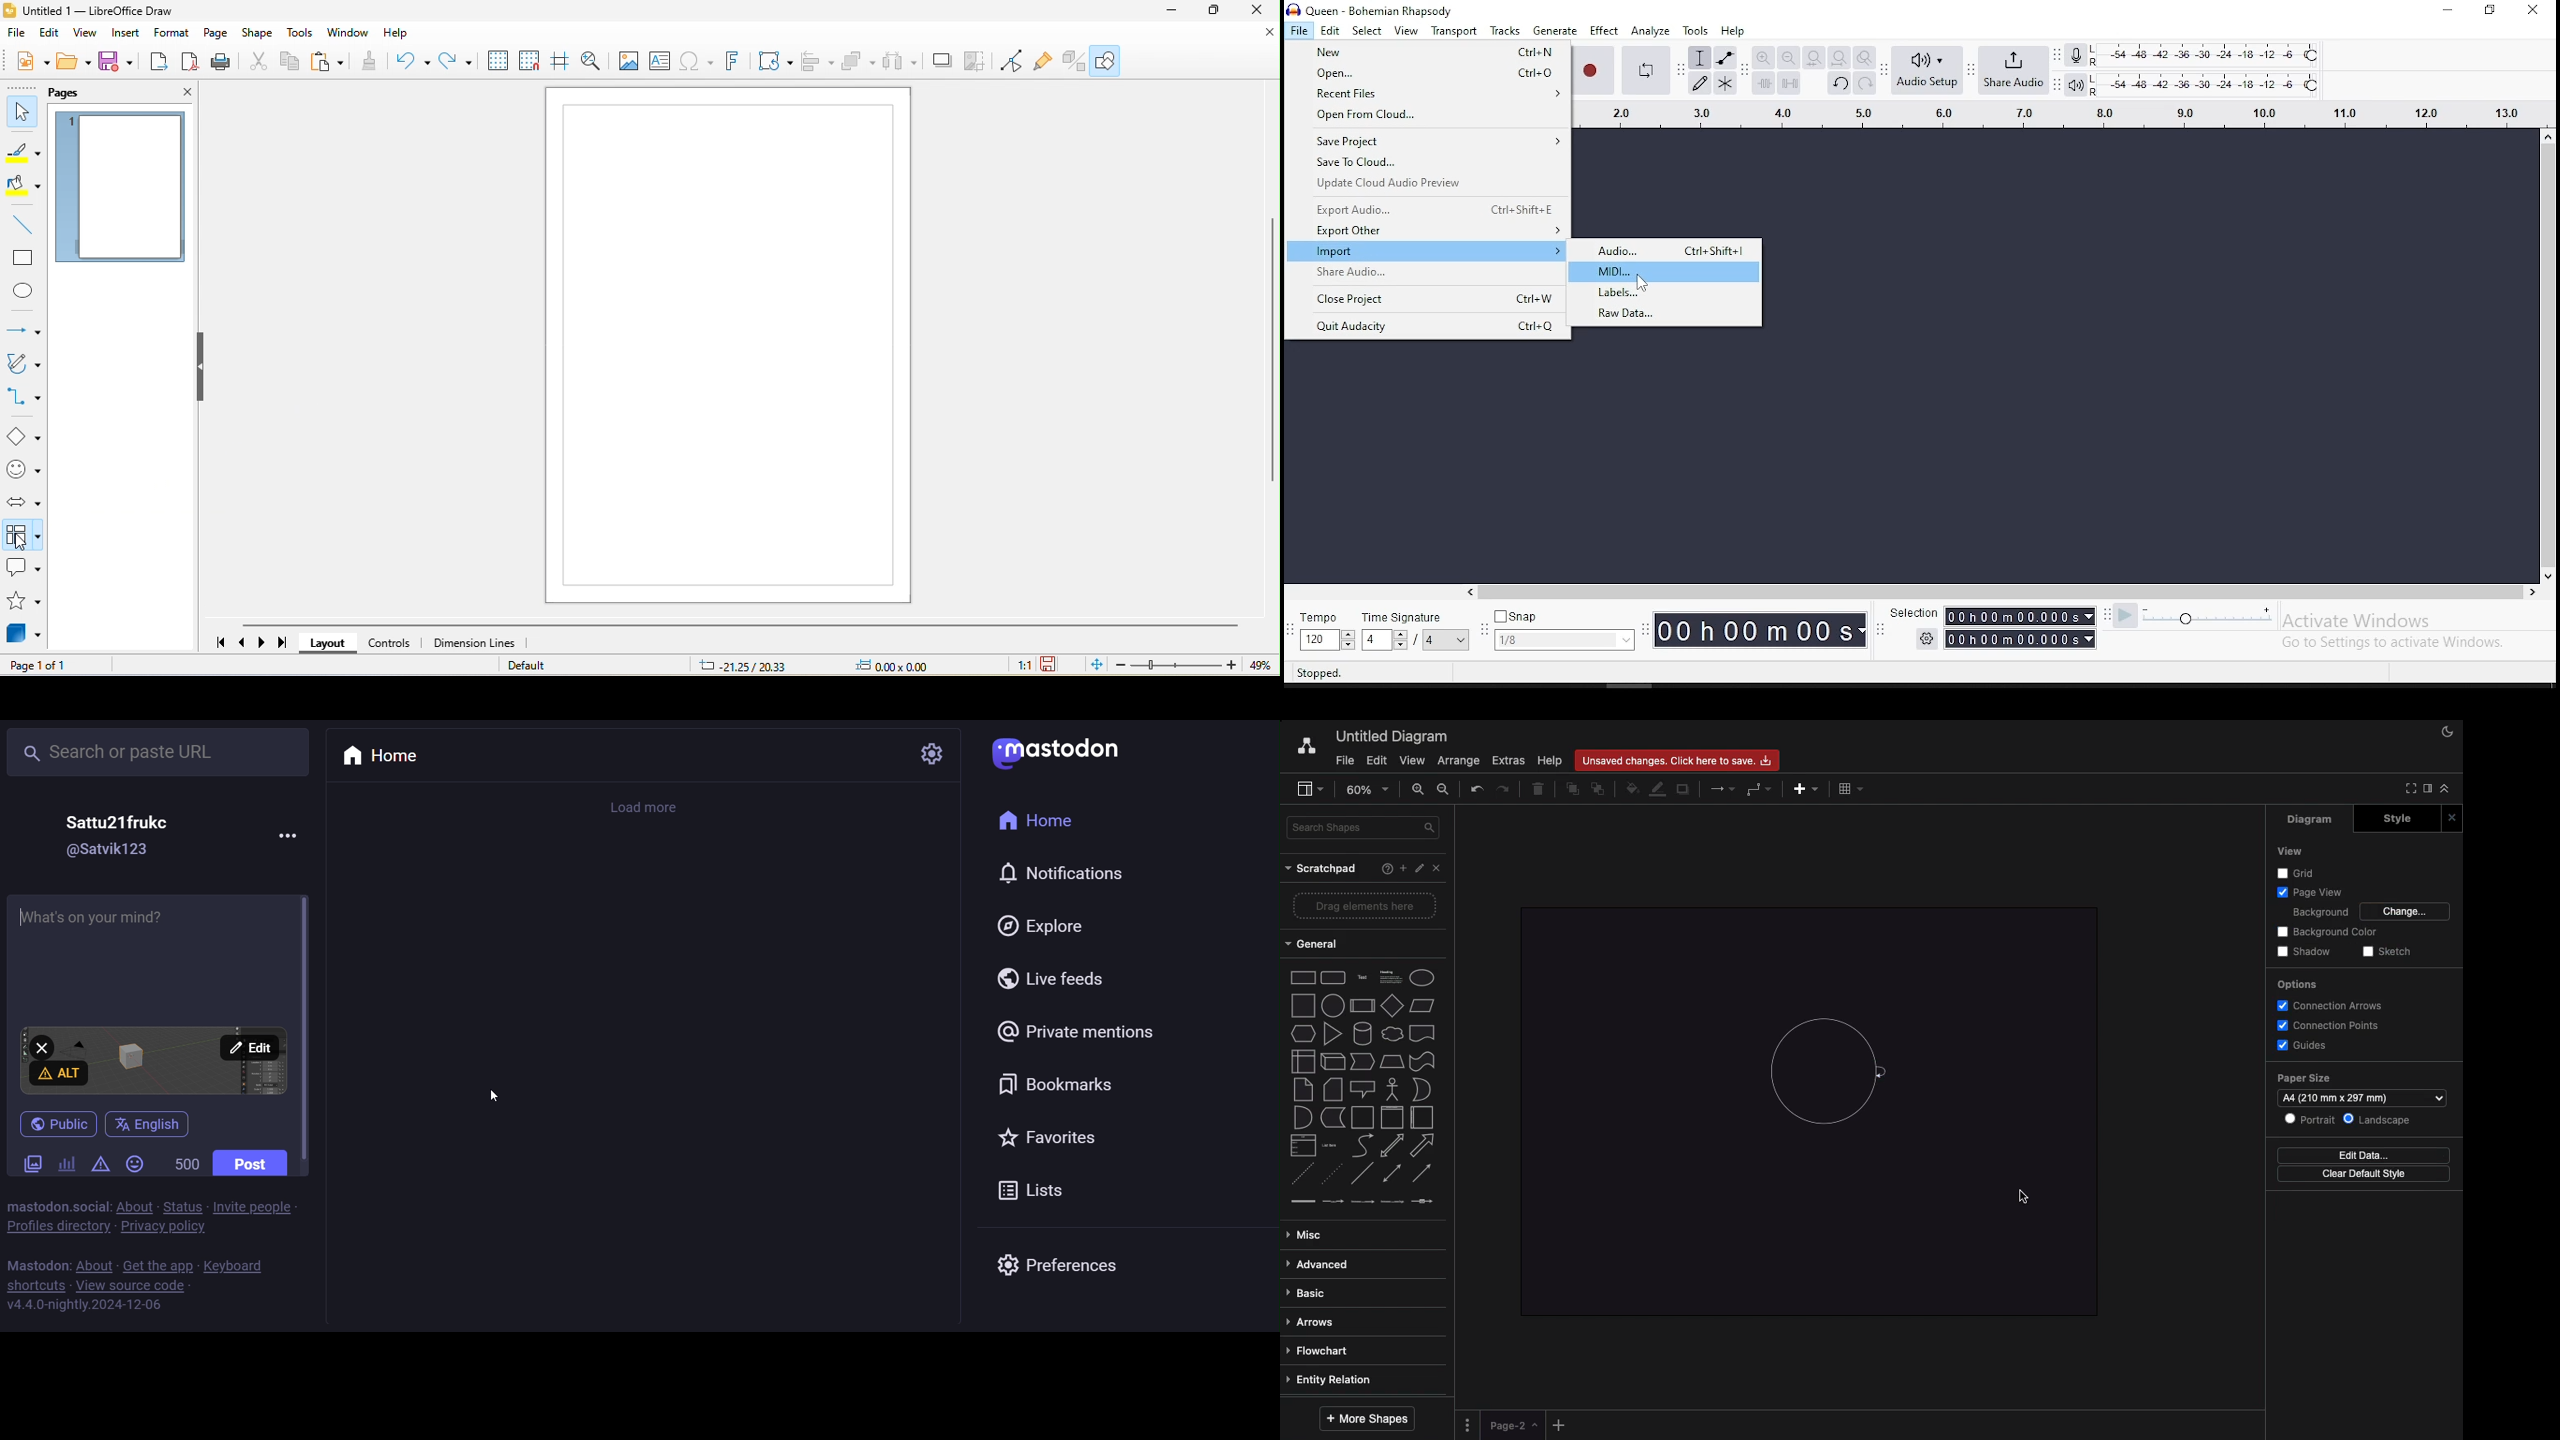 The image size is (2576, 1456). I want to click on shadow, so click(945, 61).